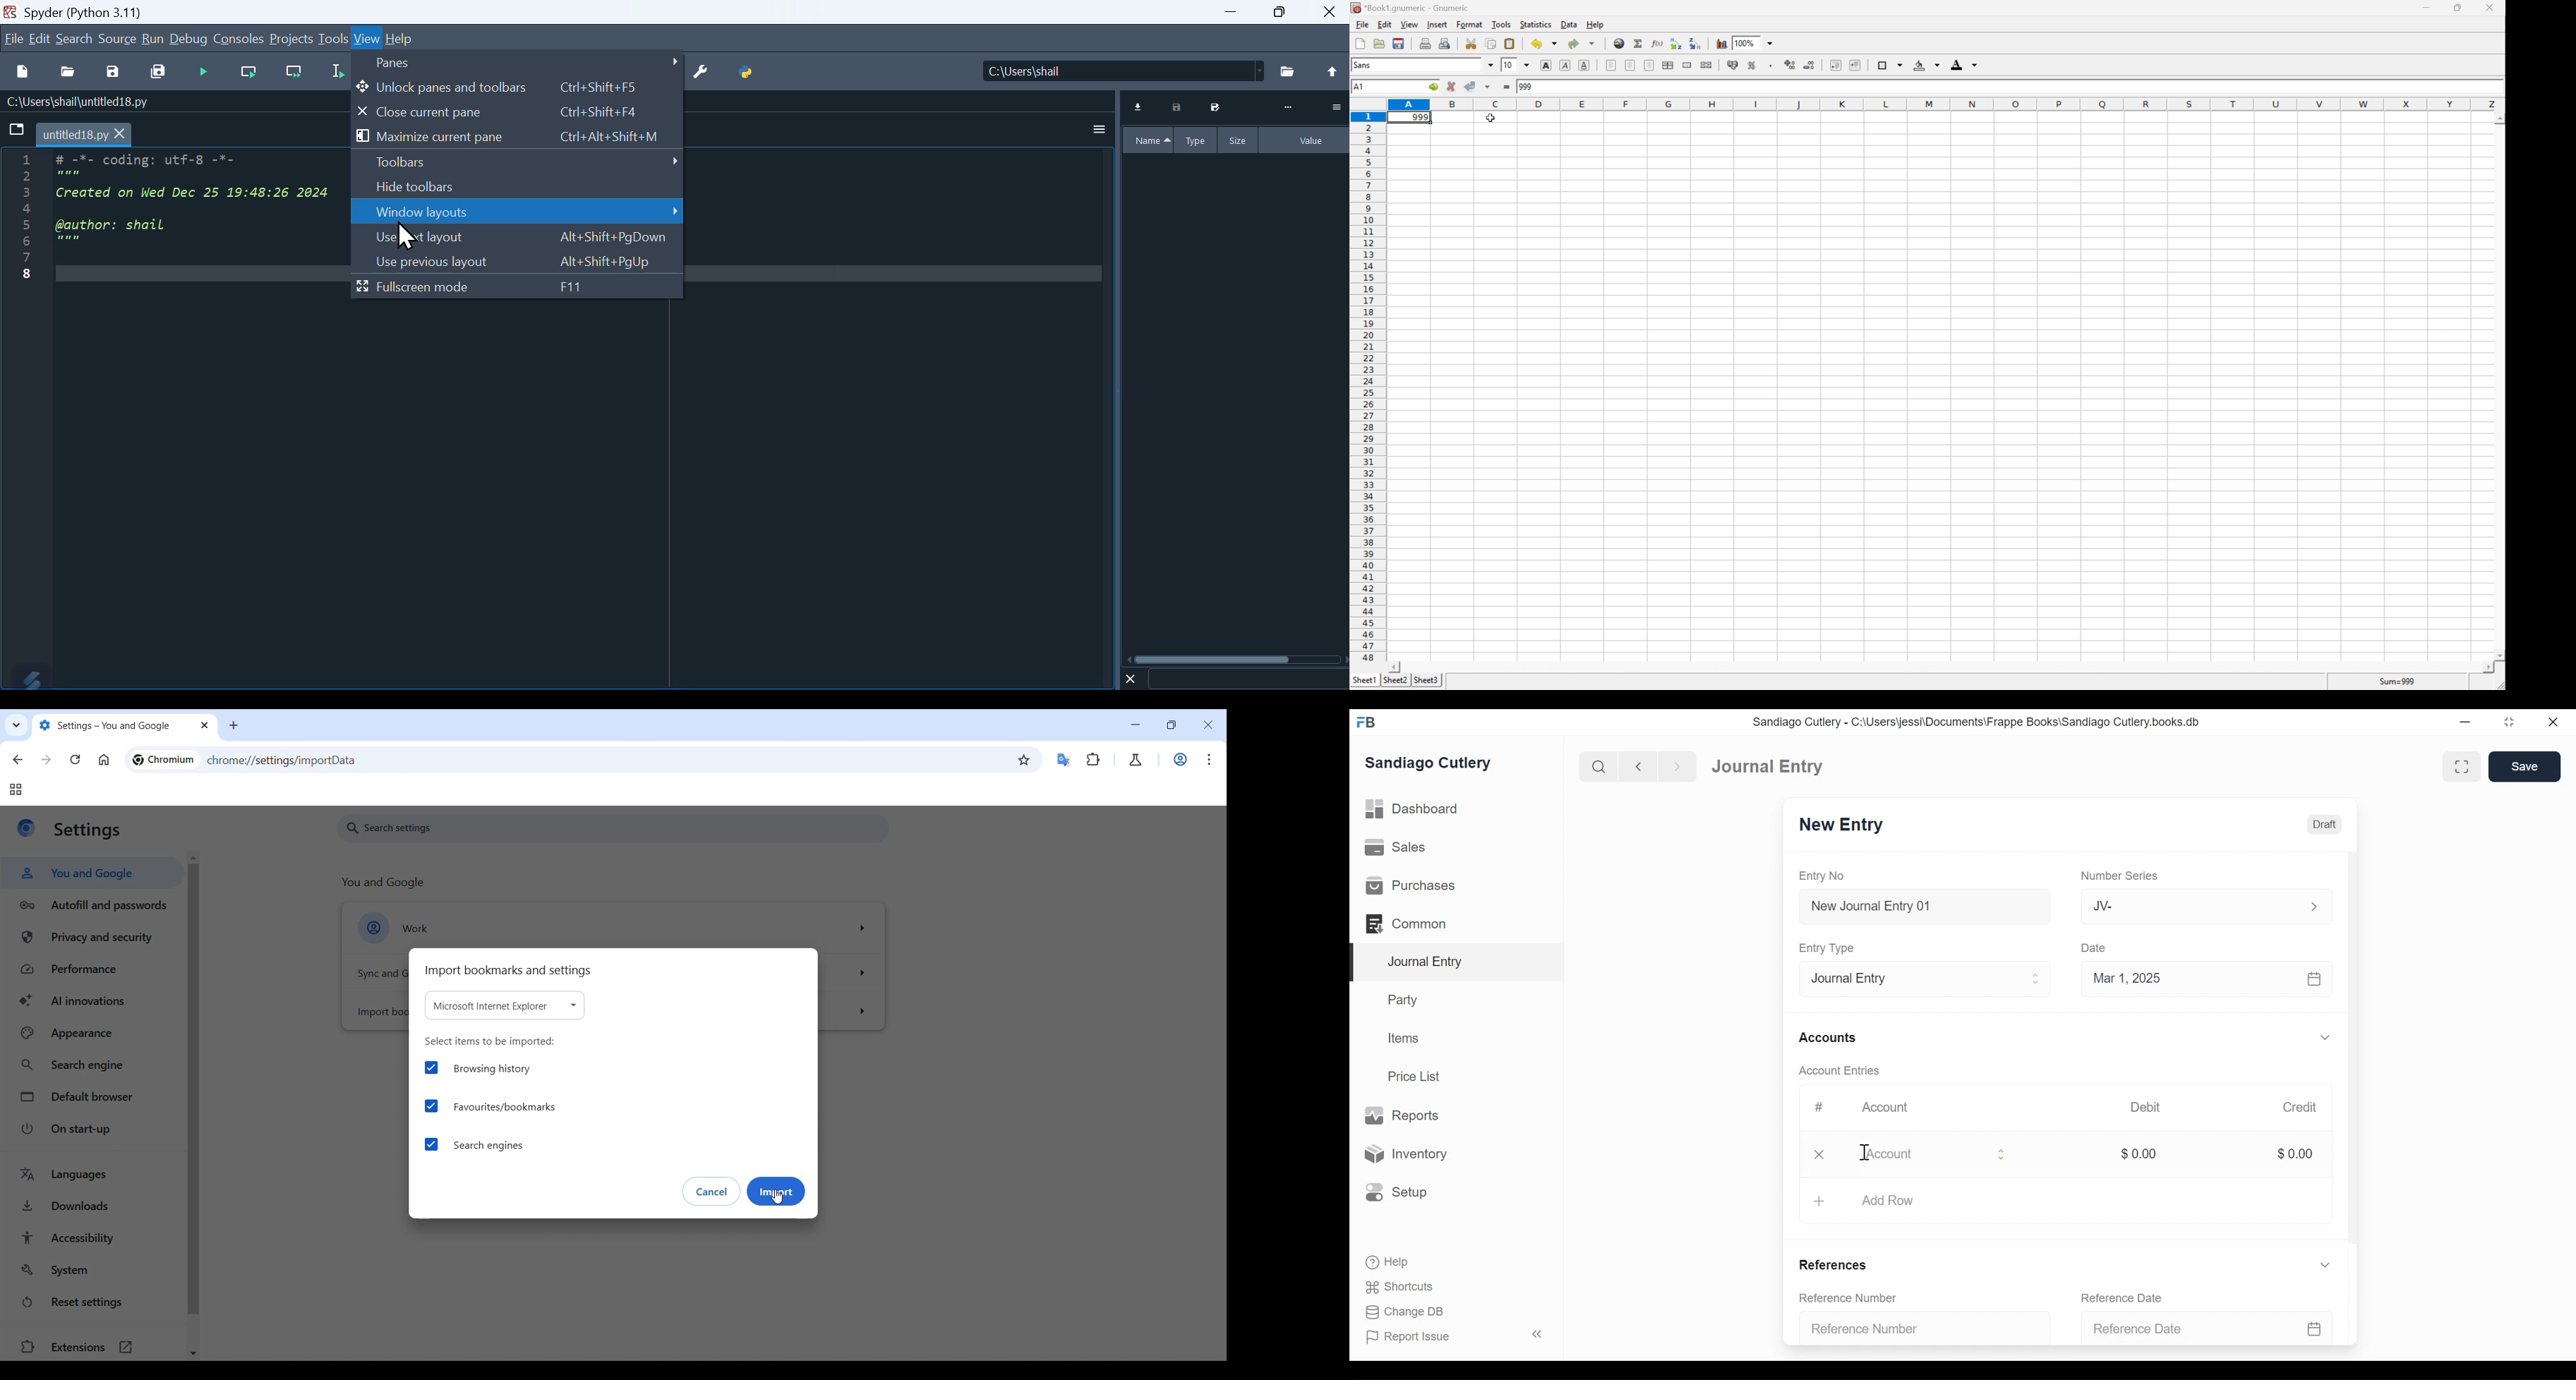 The height and width of the screenshot is (1400, 2576). What do you see at coordinates (2465, 767) in the screenshot?
I see `toggle between form and full width` at bounding box center [2465, 767].